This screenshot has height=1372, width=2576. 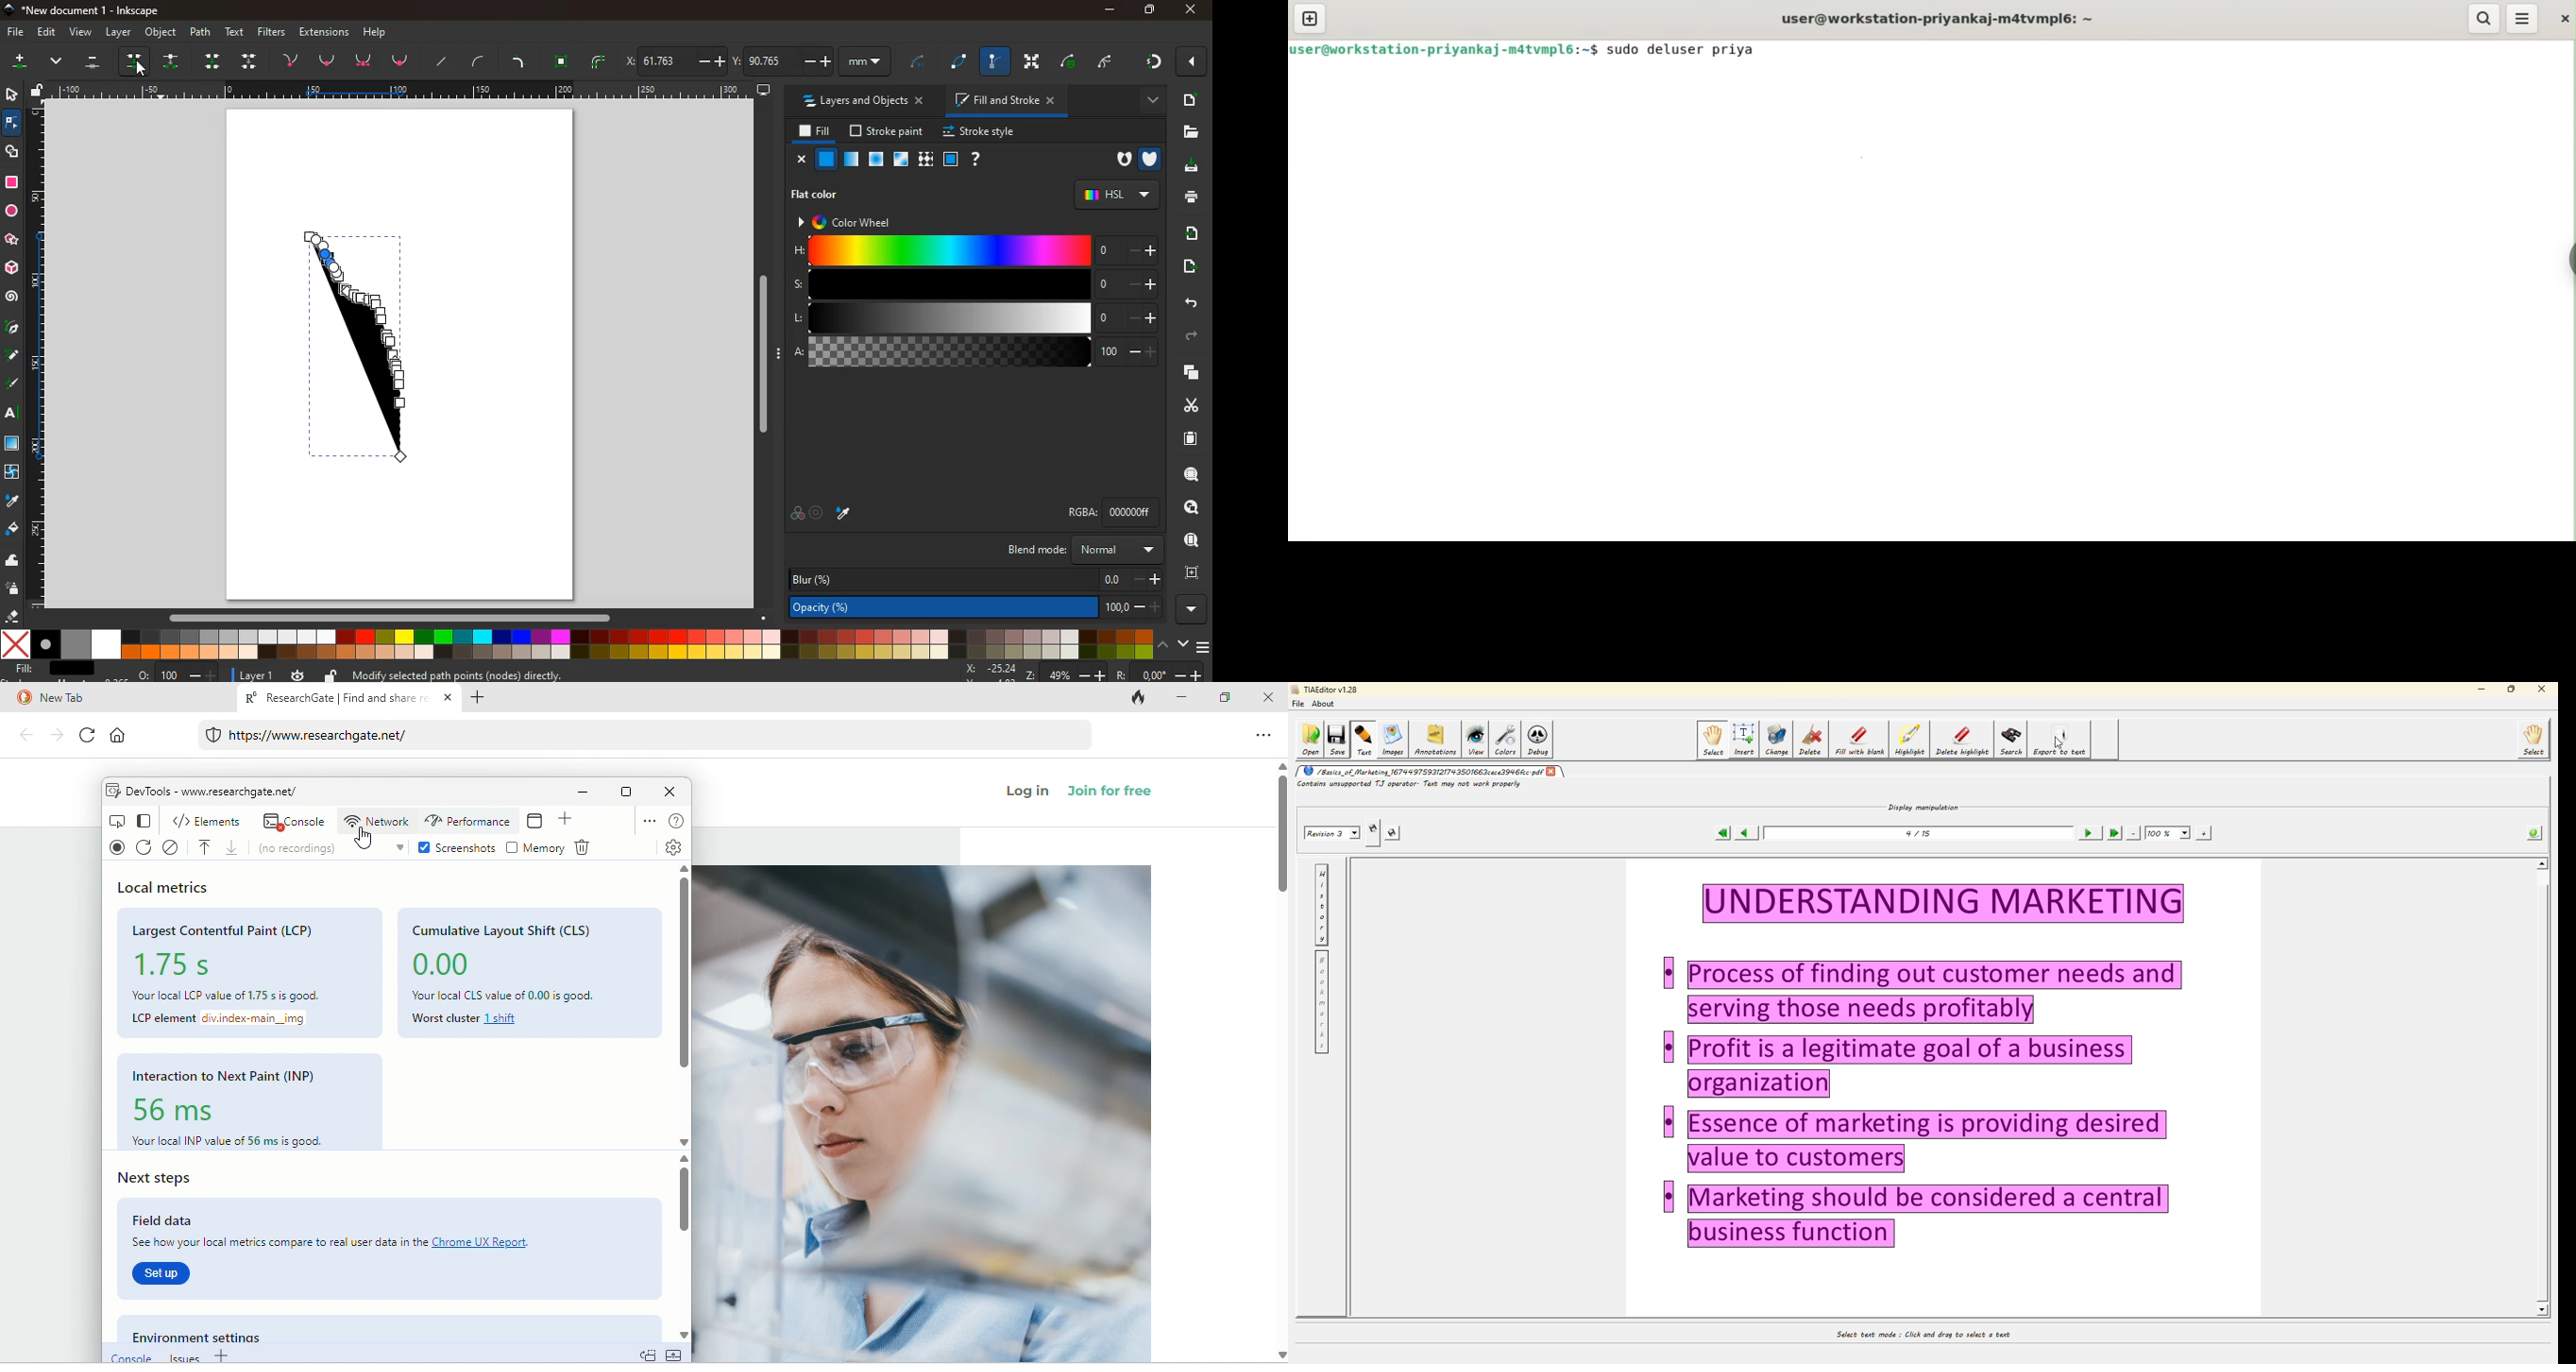 What do you see at coordinates (971, 318) in the screenshot?
I see `l` at bounding box center [971, 318].